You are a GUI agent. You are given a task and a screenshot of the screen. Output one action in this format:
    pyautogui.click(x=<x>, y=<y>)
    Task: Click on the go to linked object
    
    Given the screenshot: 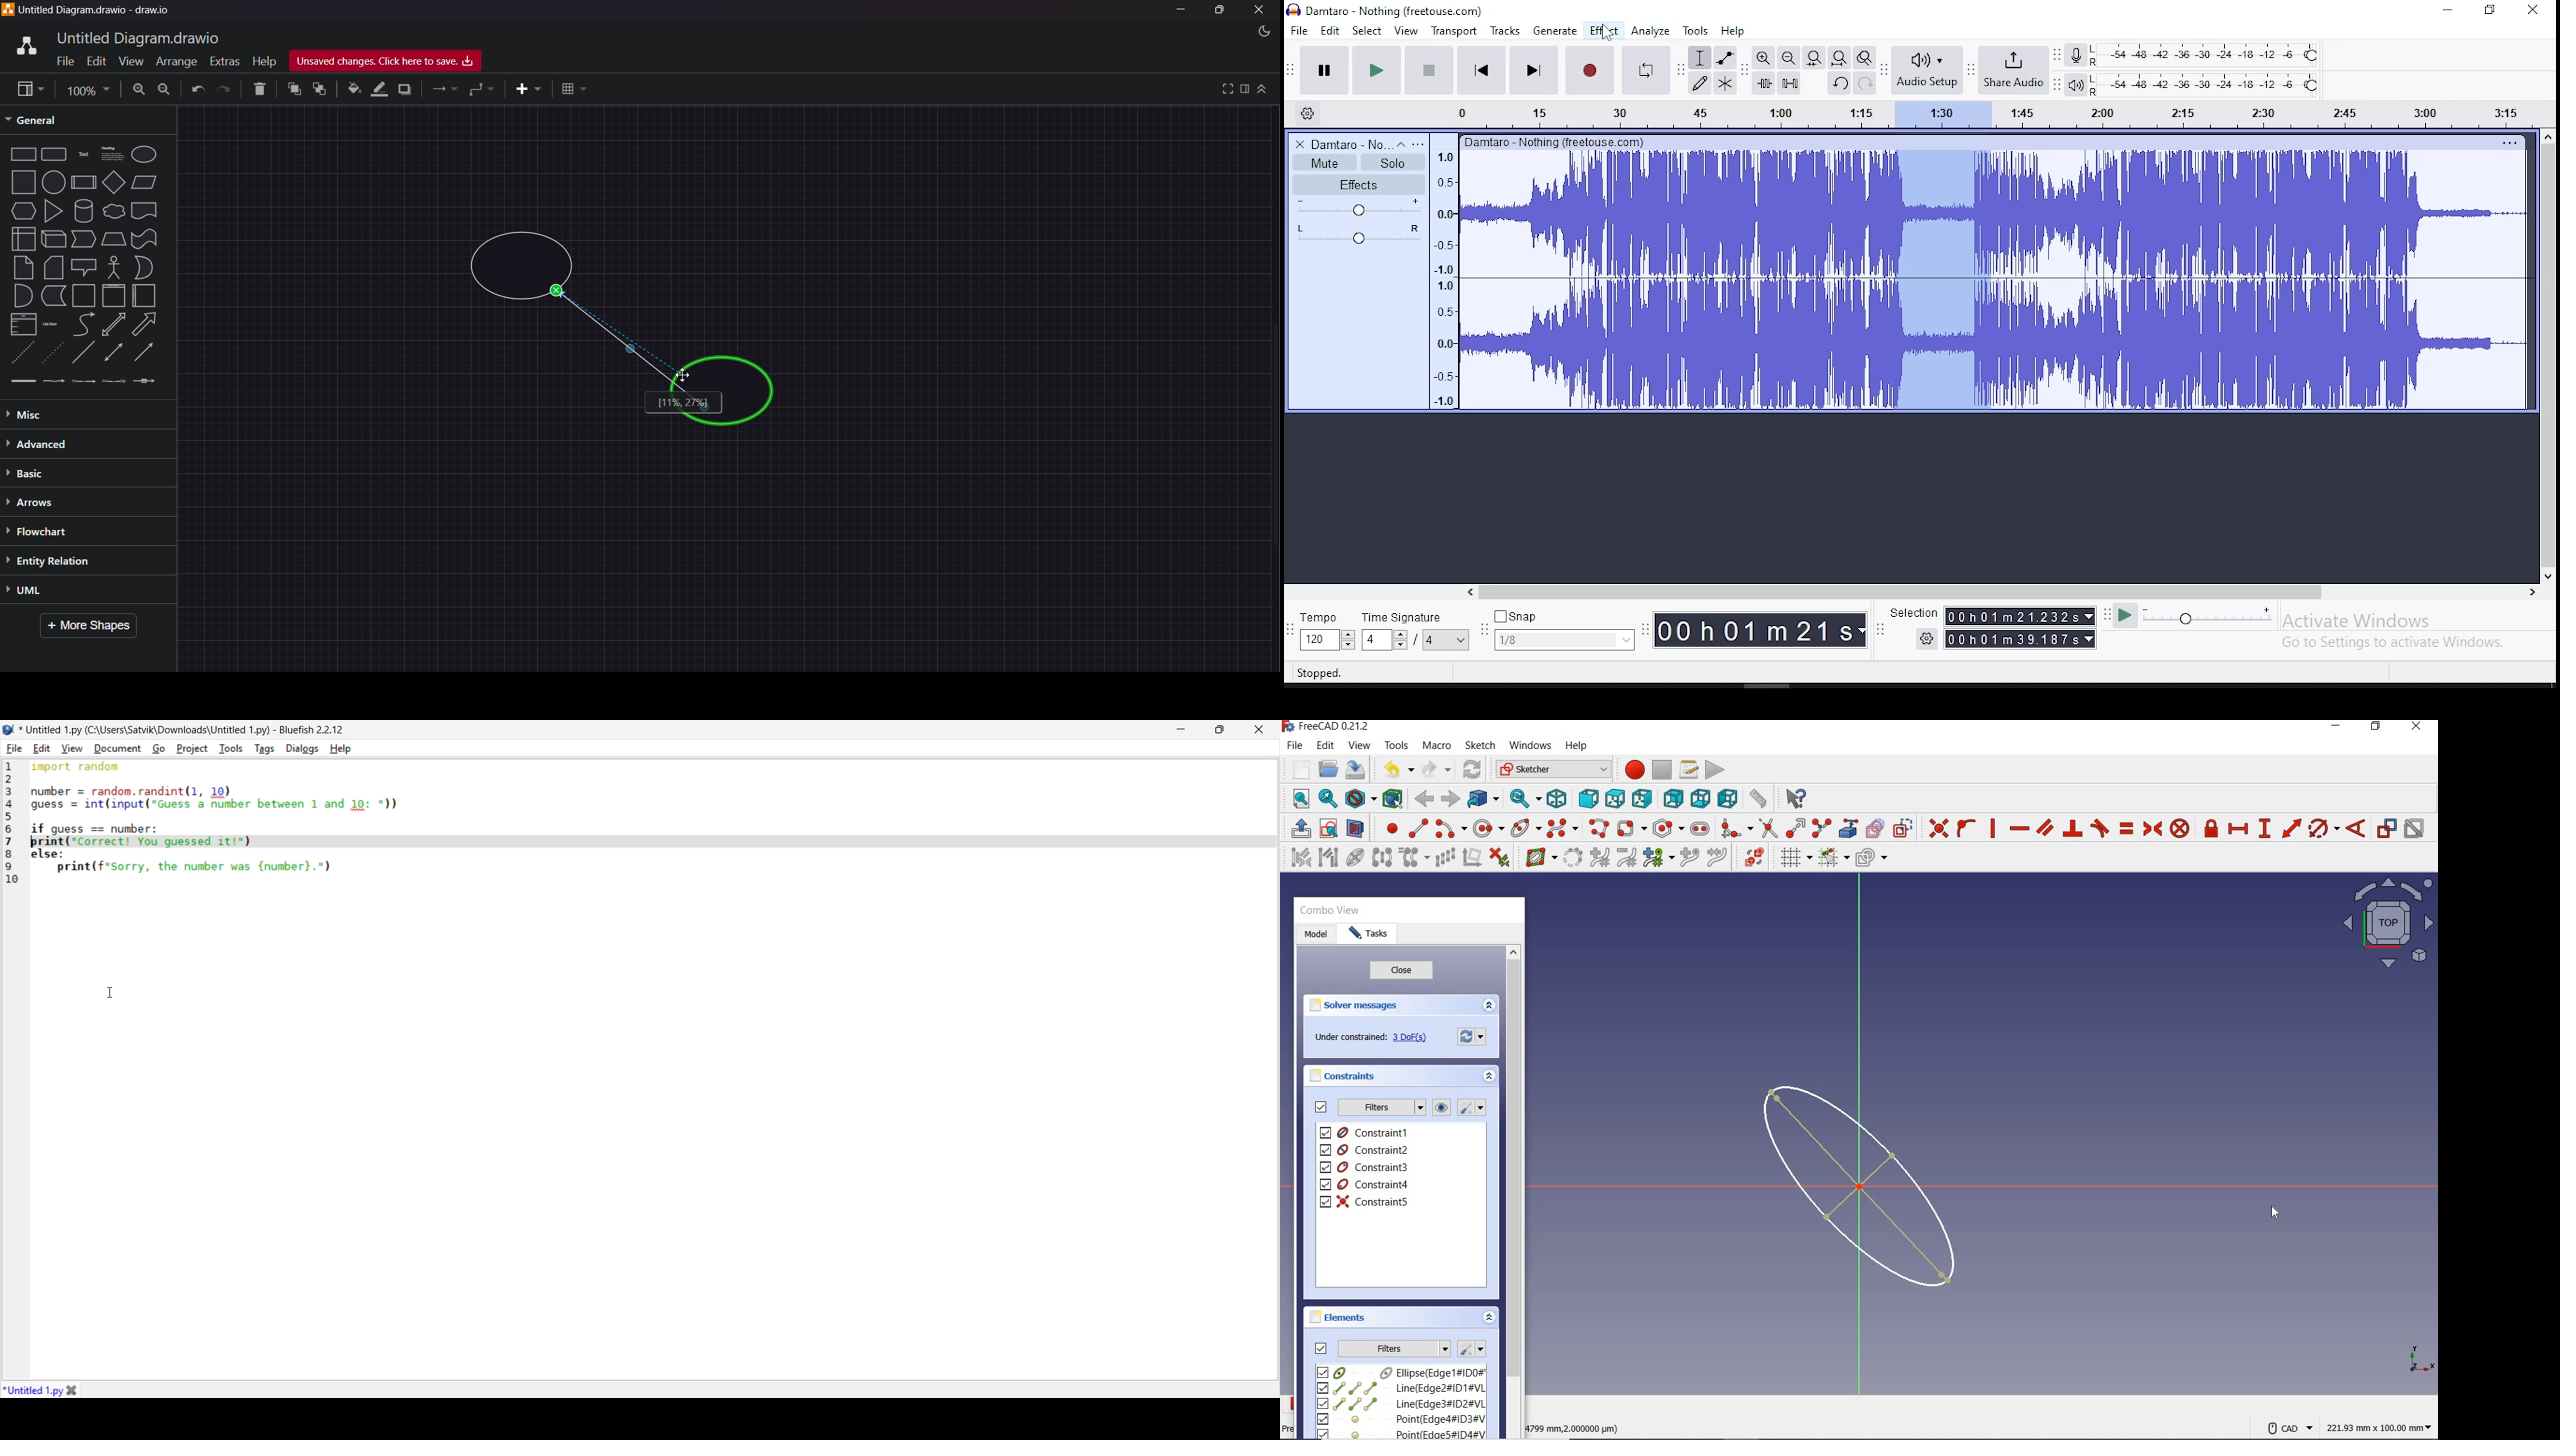 What is the action you would take?
    pyautogui.click(x=1483, y=798)
    